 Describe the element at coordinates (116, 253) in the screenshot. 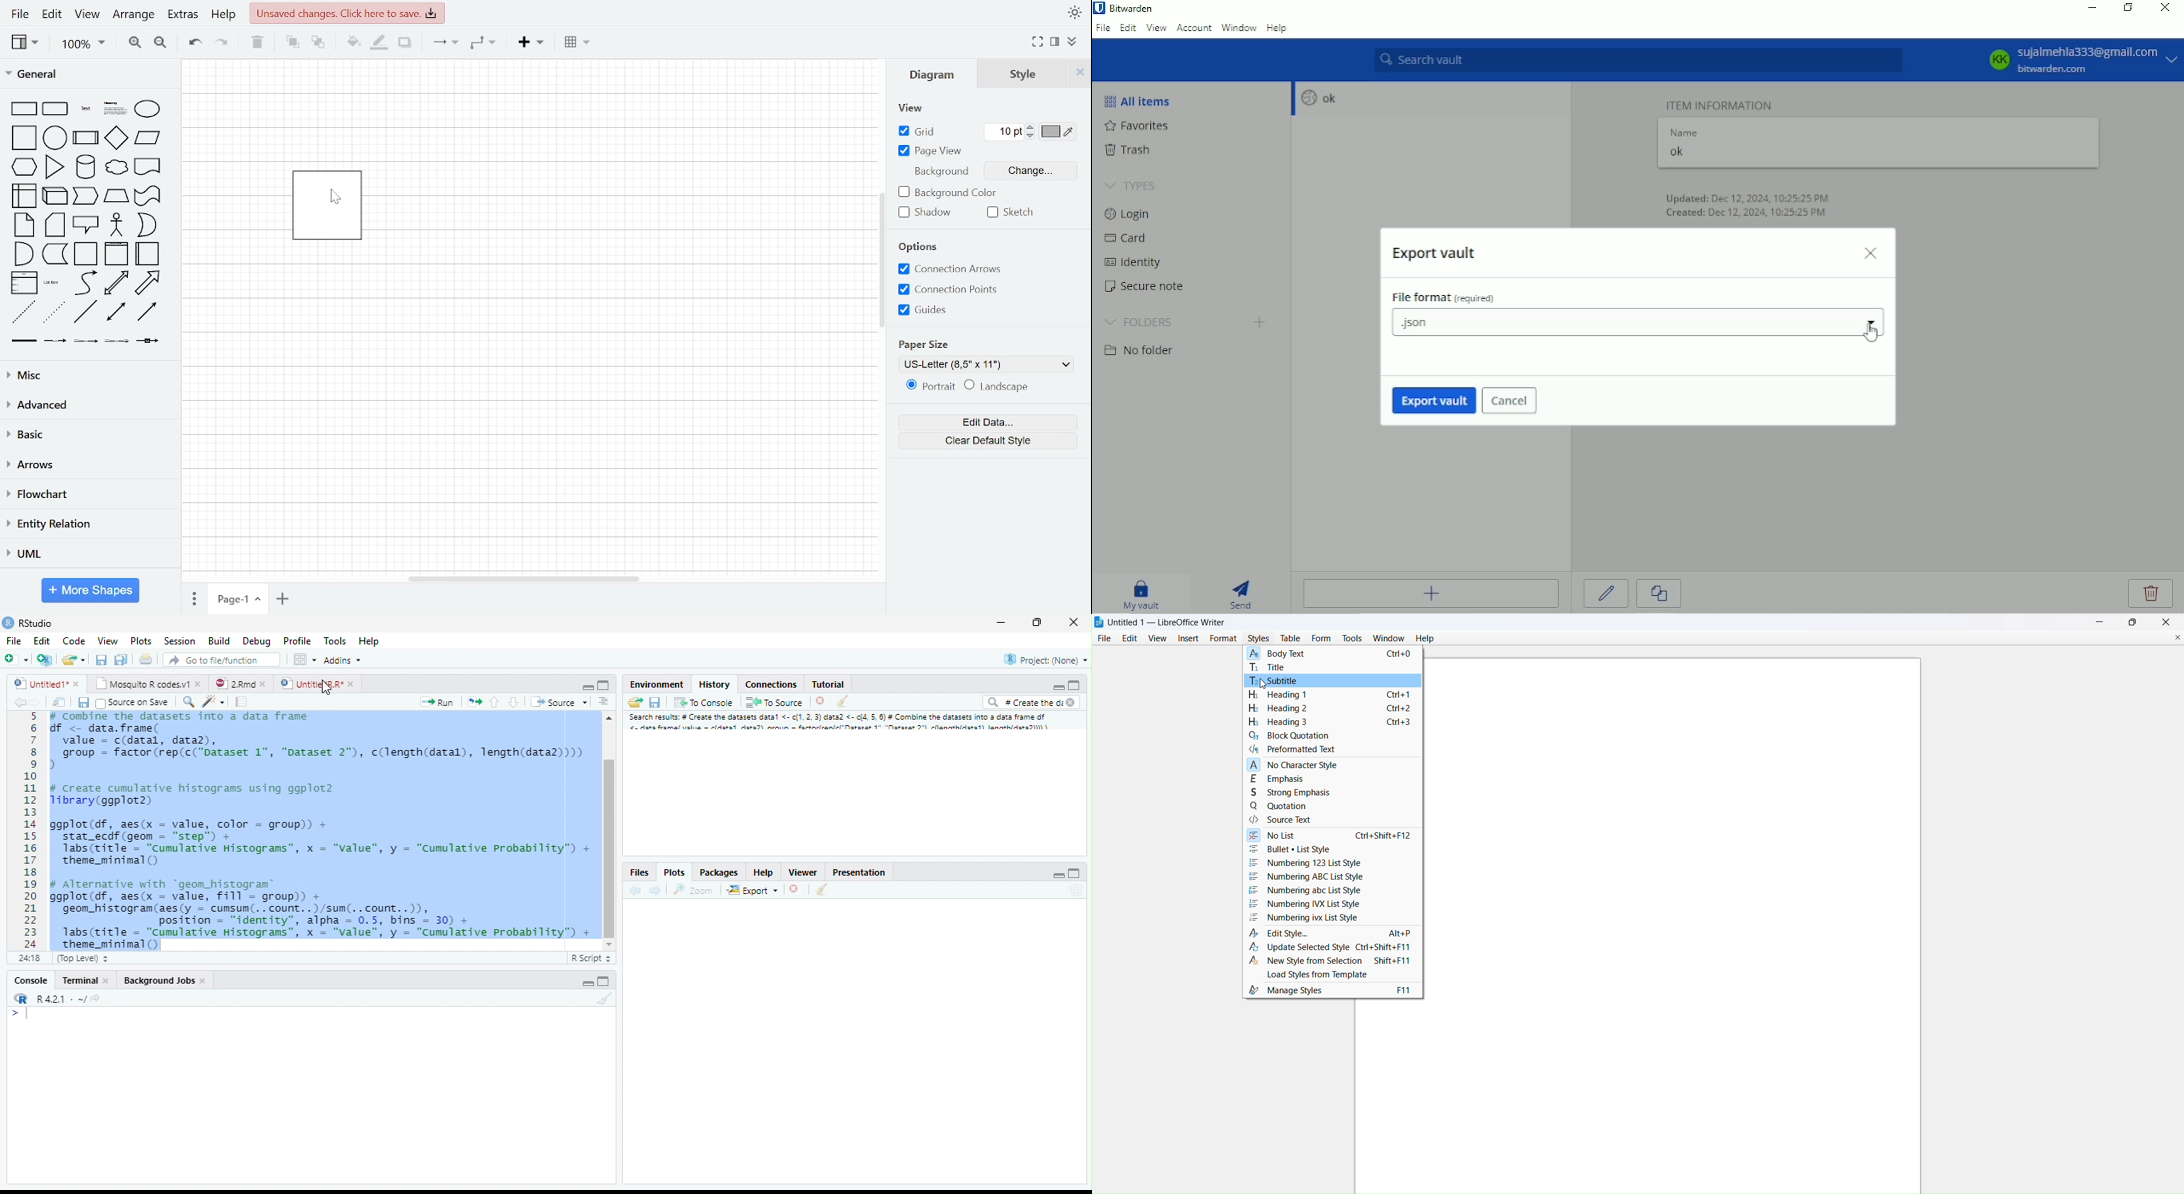

I see `vertical container` at that location.